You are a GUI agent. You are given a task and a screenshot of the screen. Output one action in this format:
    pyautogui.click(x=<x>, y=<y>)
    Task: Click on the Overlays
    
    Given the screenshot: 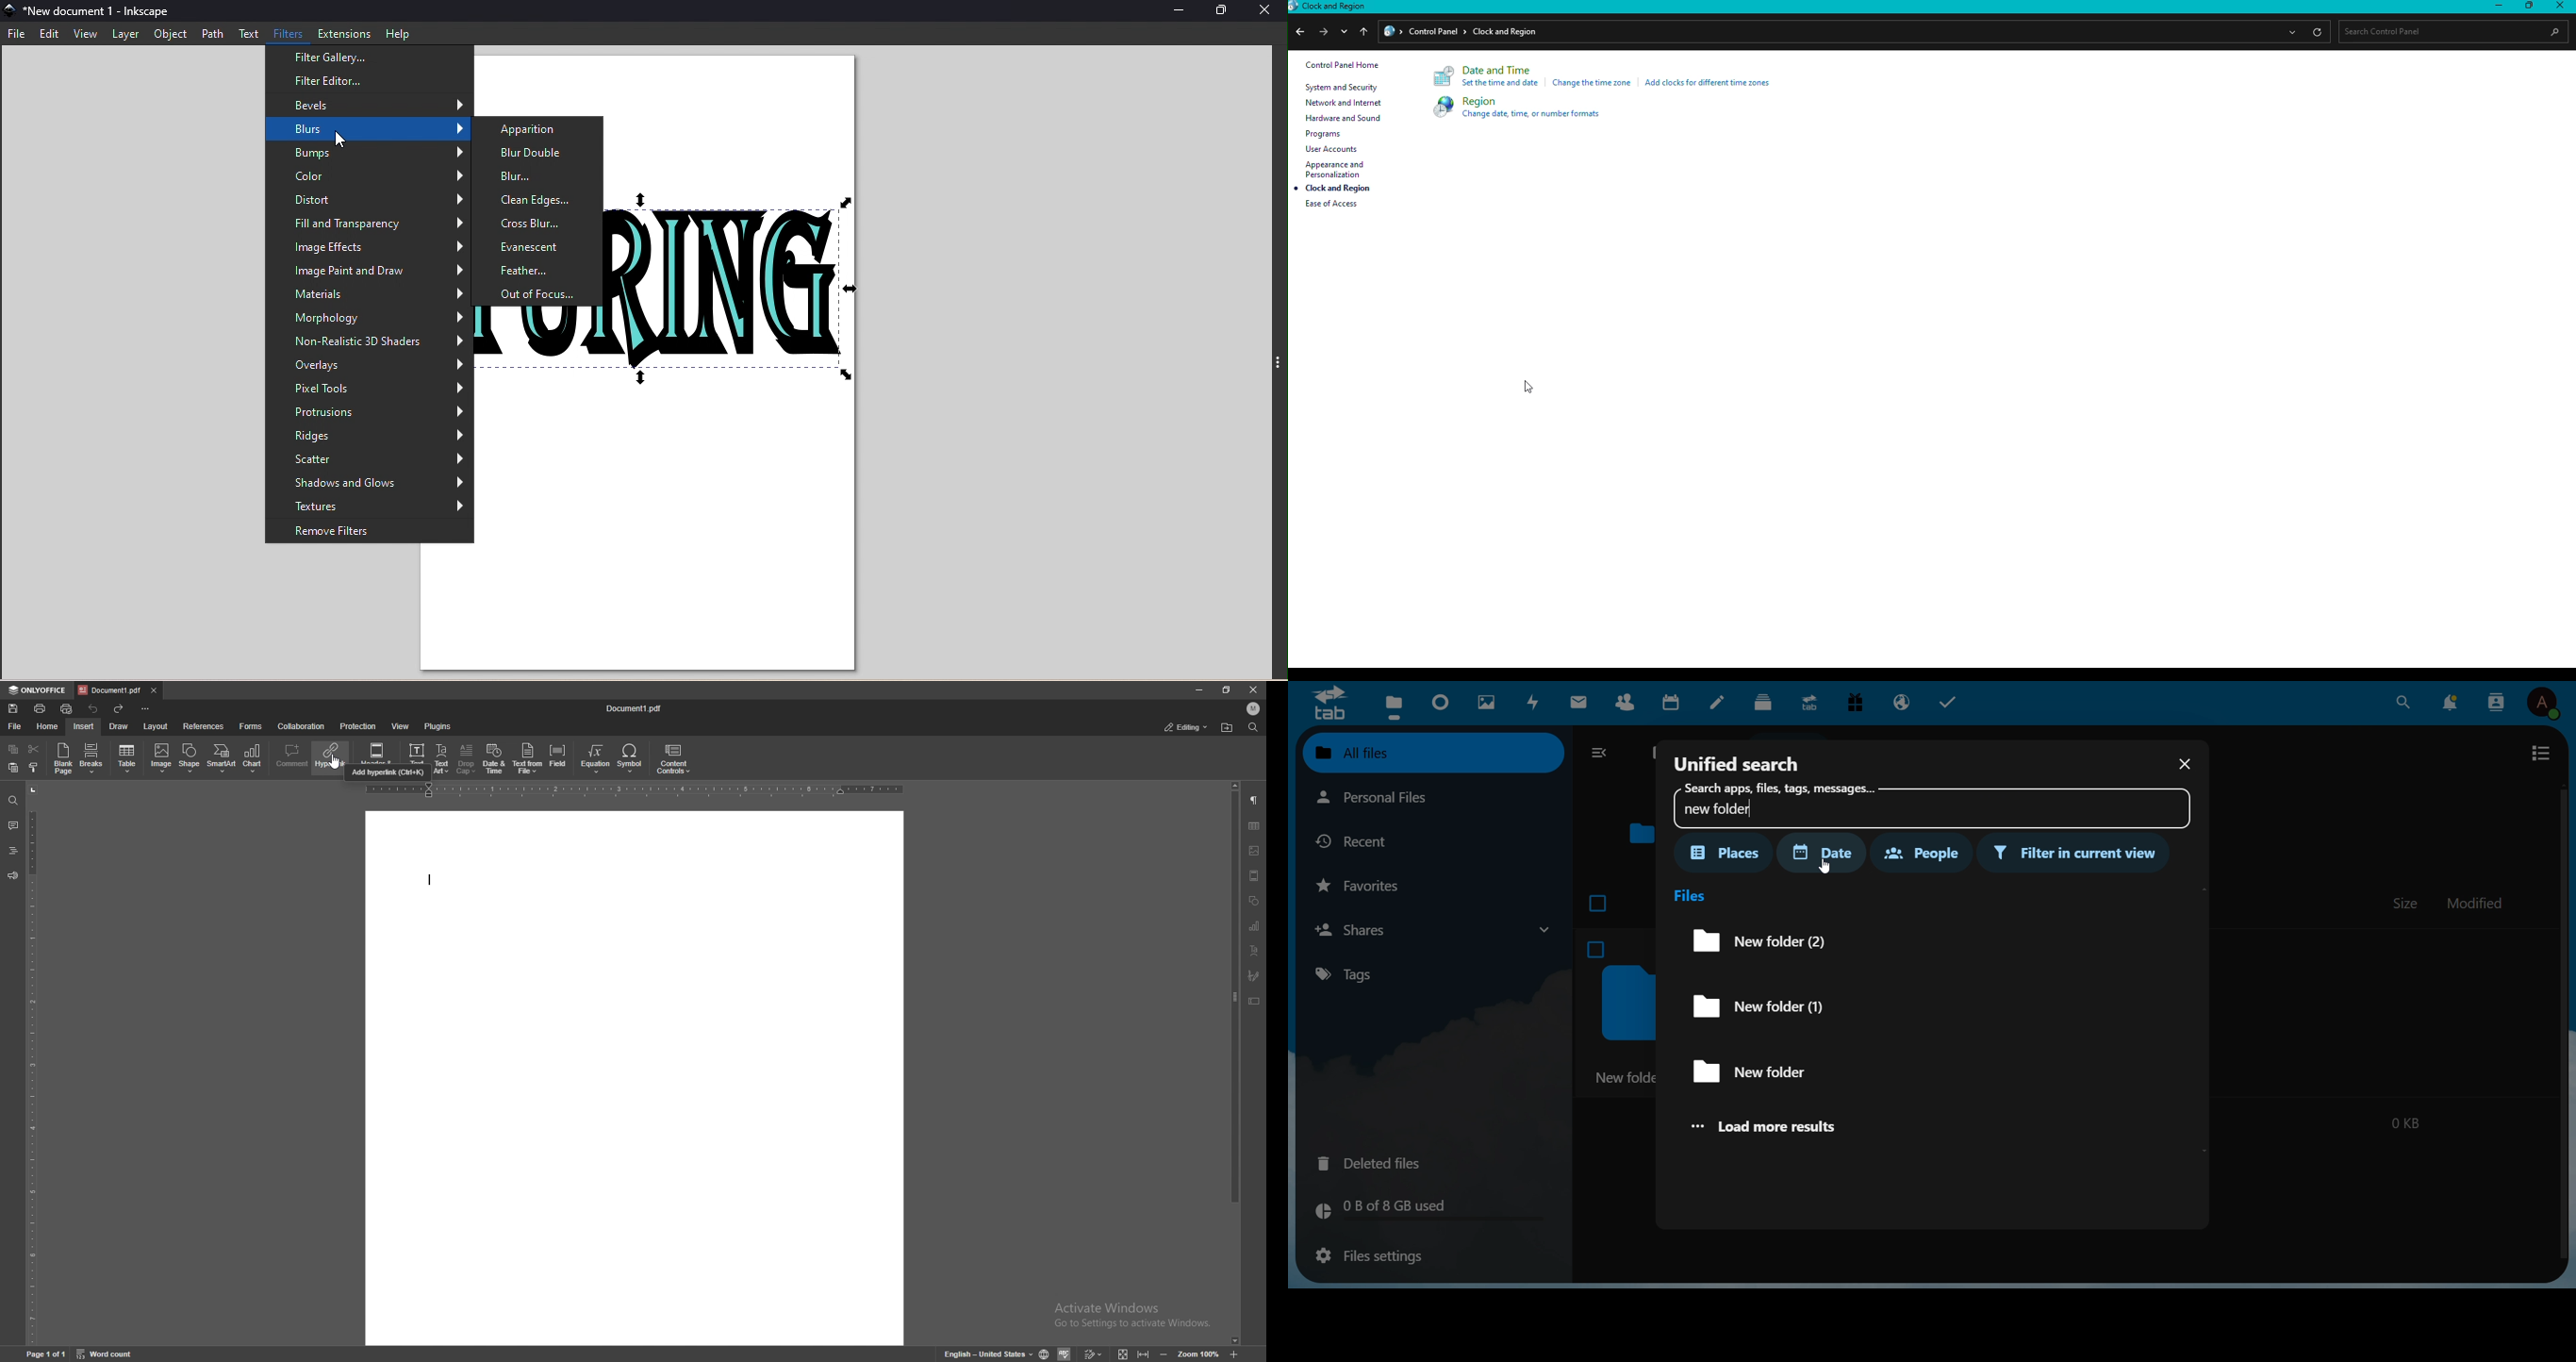 What is the action you would take?
    pyautogui.click(x=367, y=364)
    